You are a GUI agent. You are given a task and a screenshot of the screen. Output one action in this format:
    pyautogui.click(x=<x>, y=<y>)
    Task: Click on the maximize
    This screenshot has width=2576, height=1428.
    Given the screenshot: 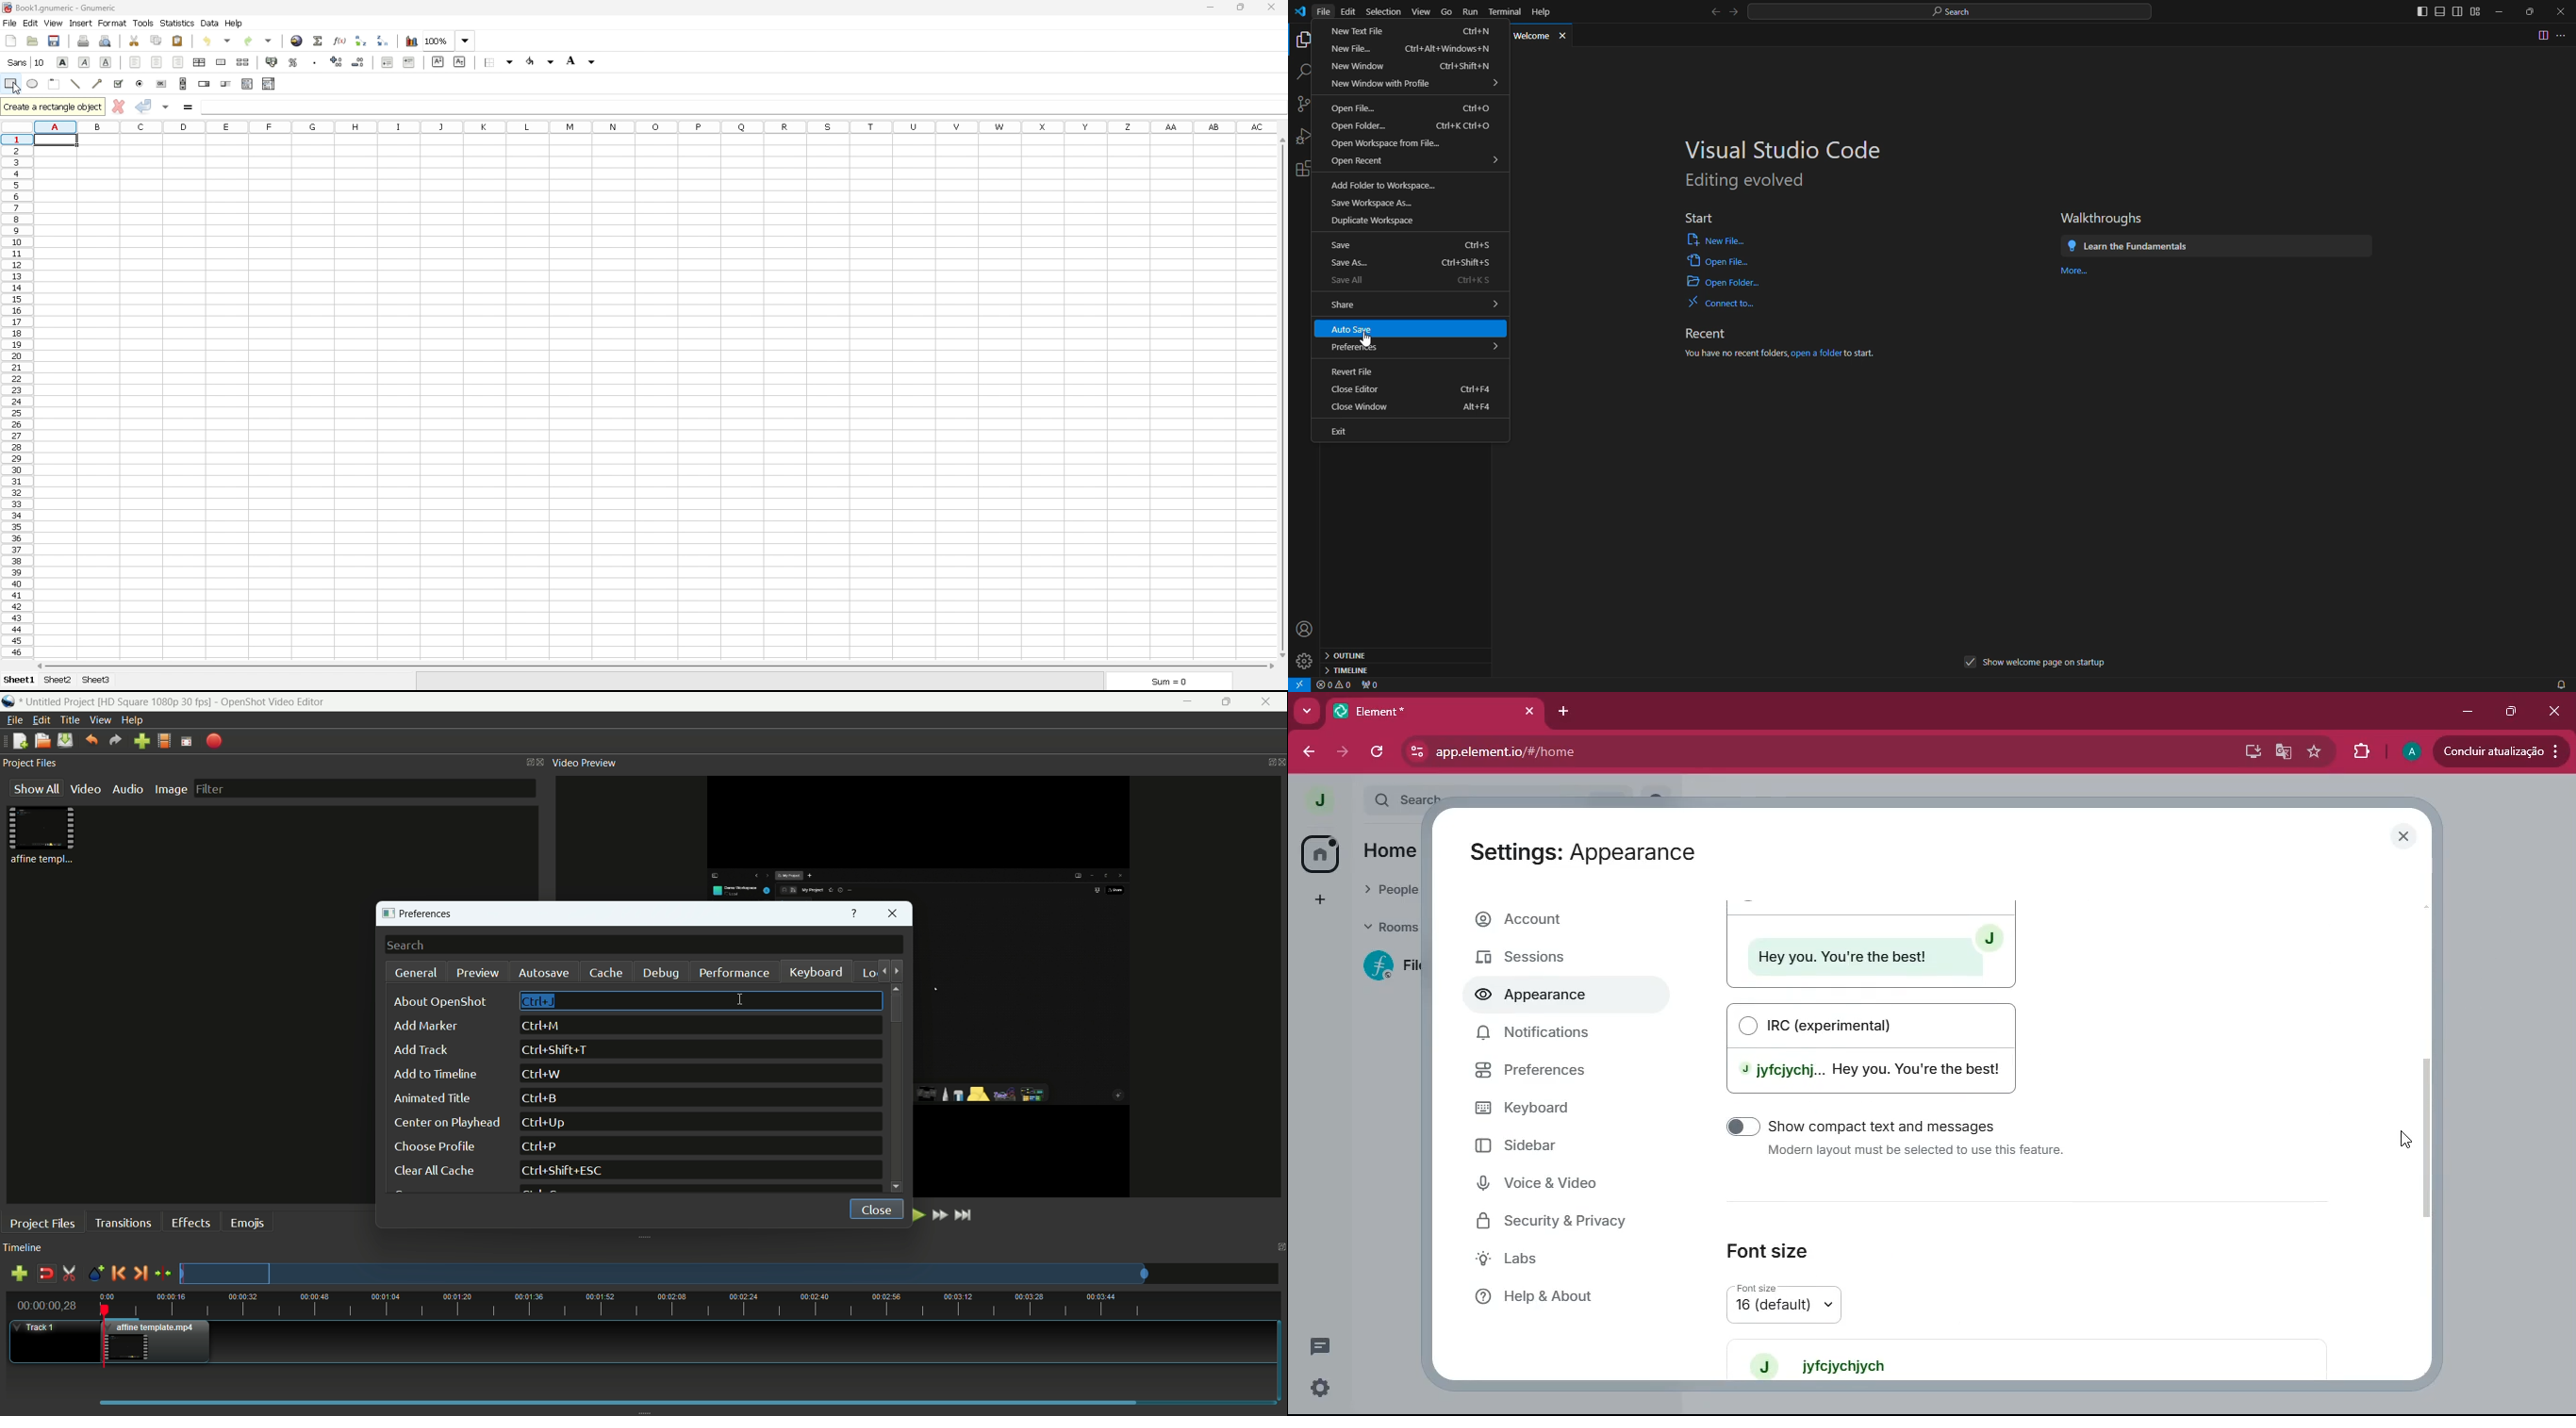 What is the action you would take?
    pyautogui.click(x=1226, y=702)
    